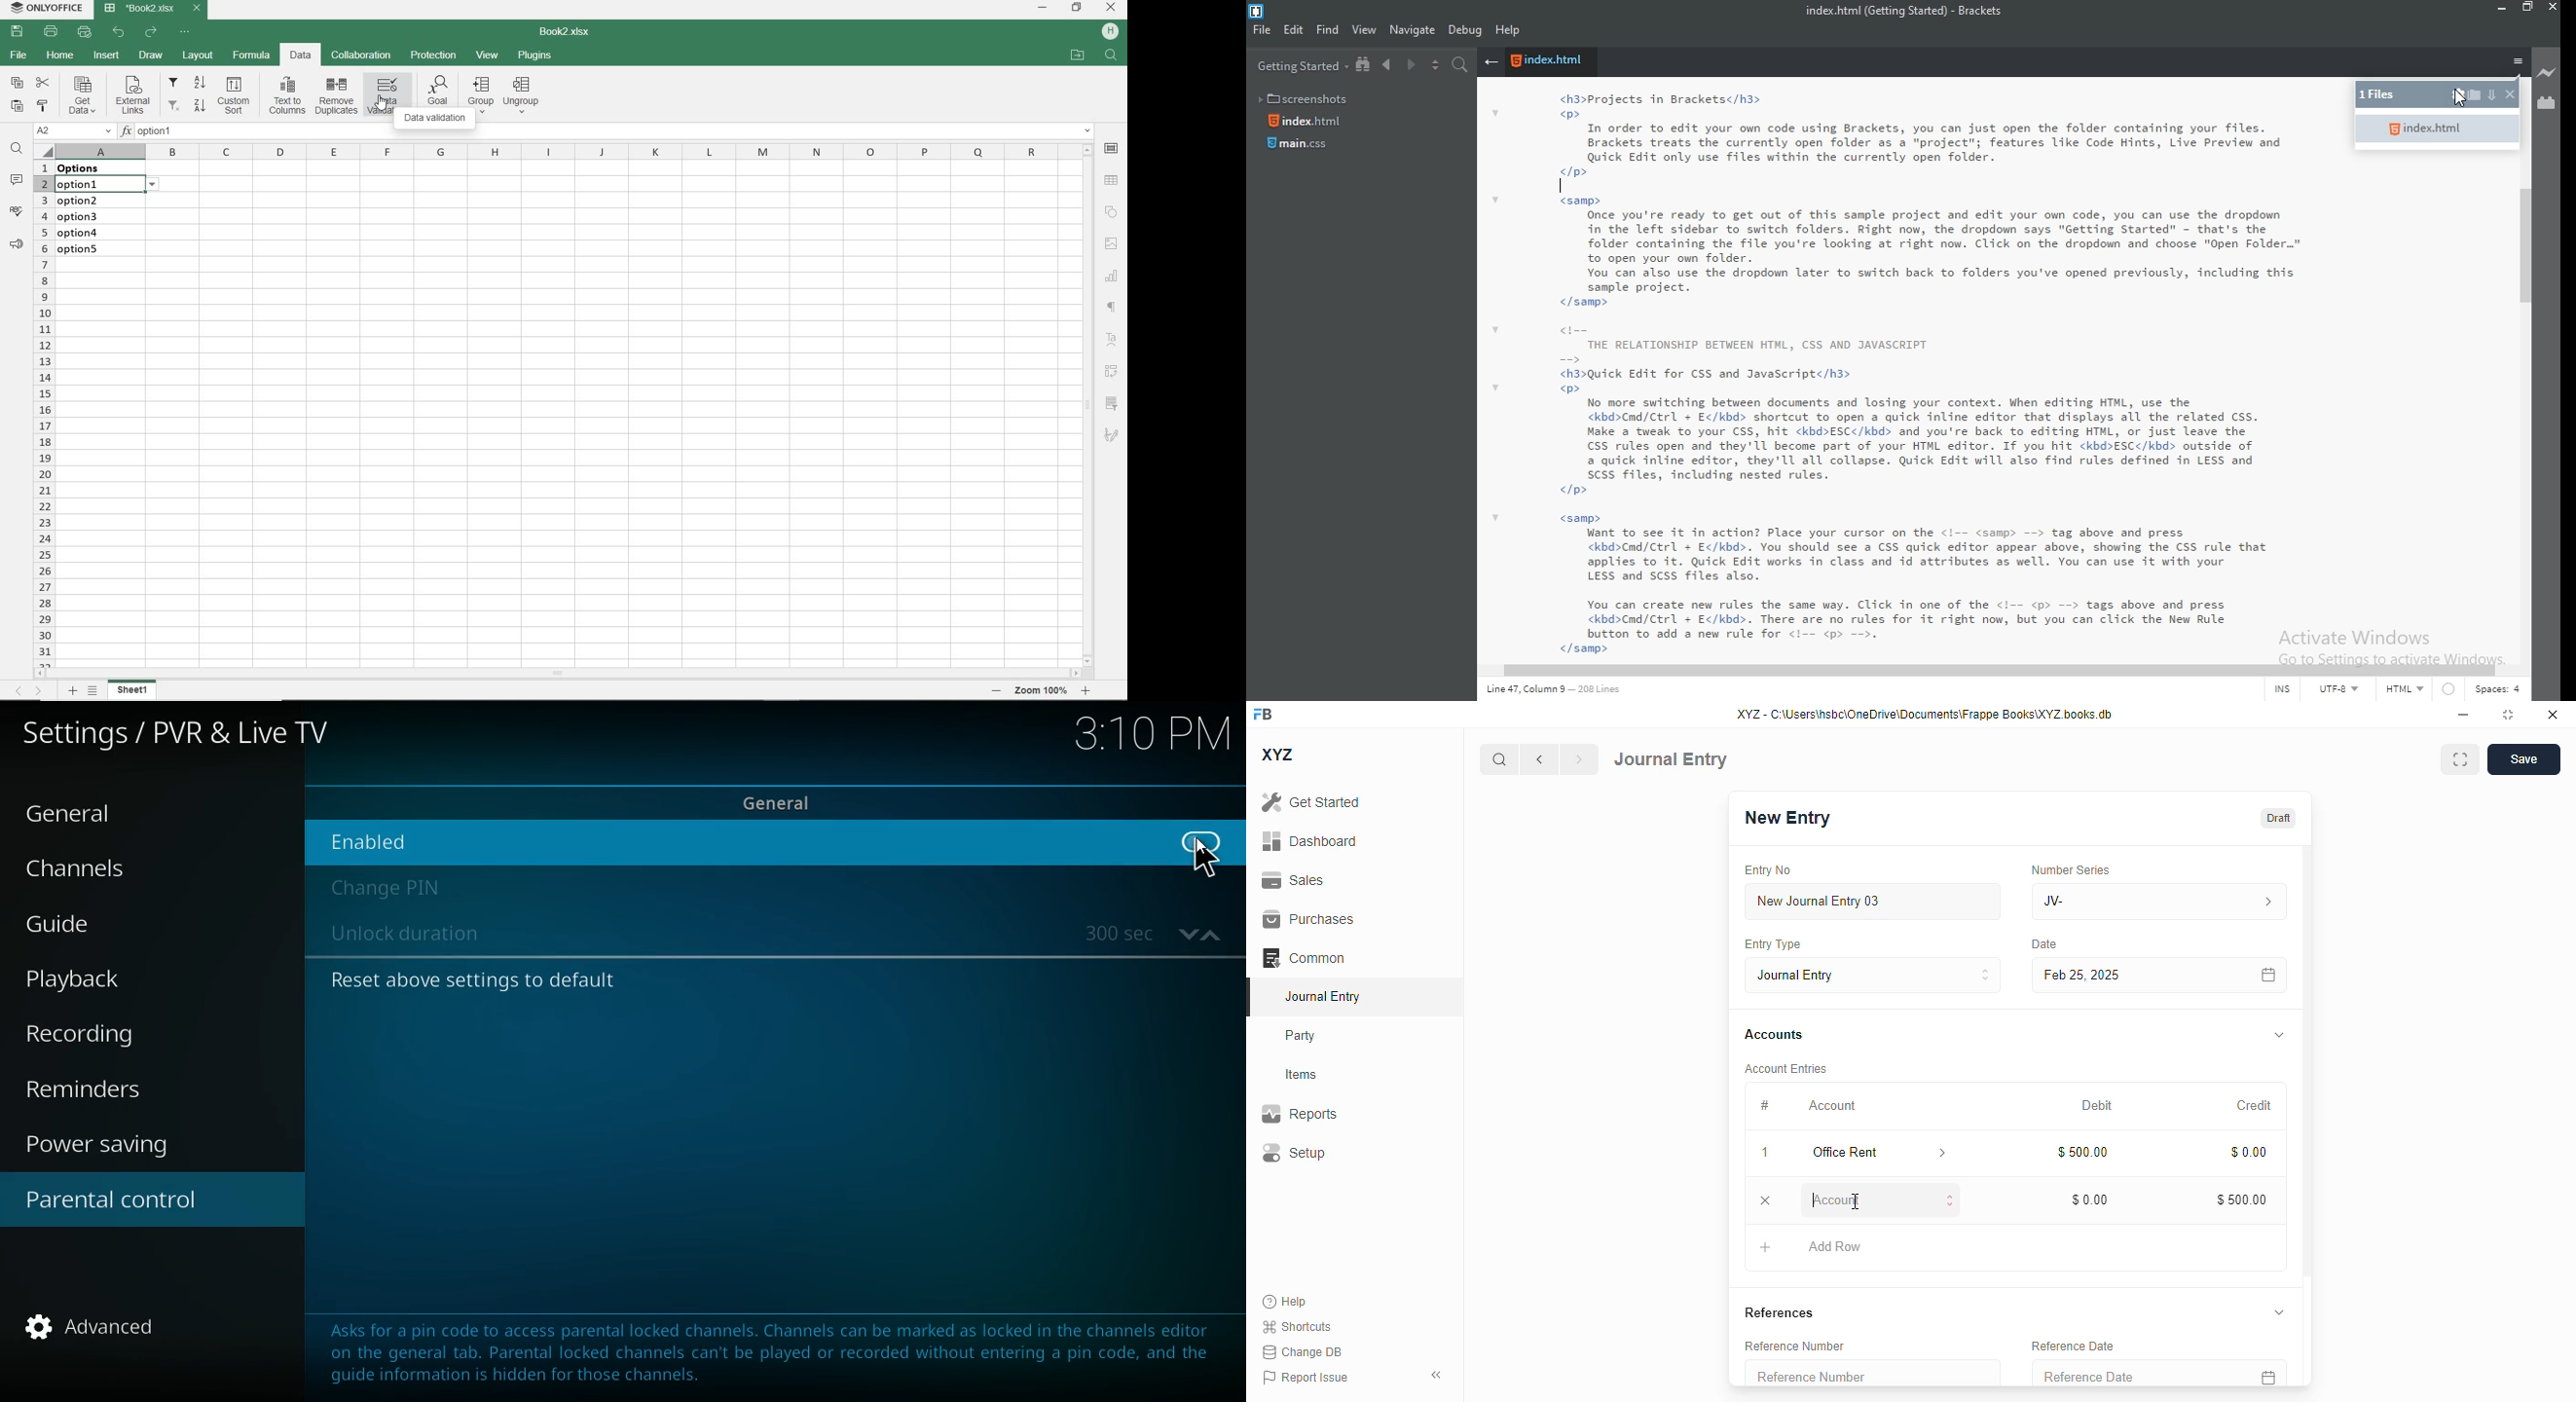 This screenshot has height=1428, width=2576. What do you see at coordinates (2073, 1347) in the screenshot?
I see `reference data` at bounding box center [2073, 1347].